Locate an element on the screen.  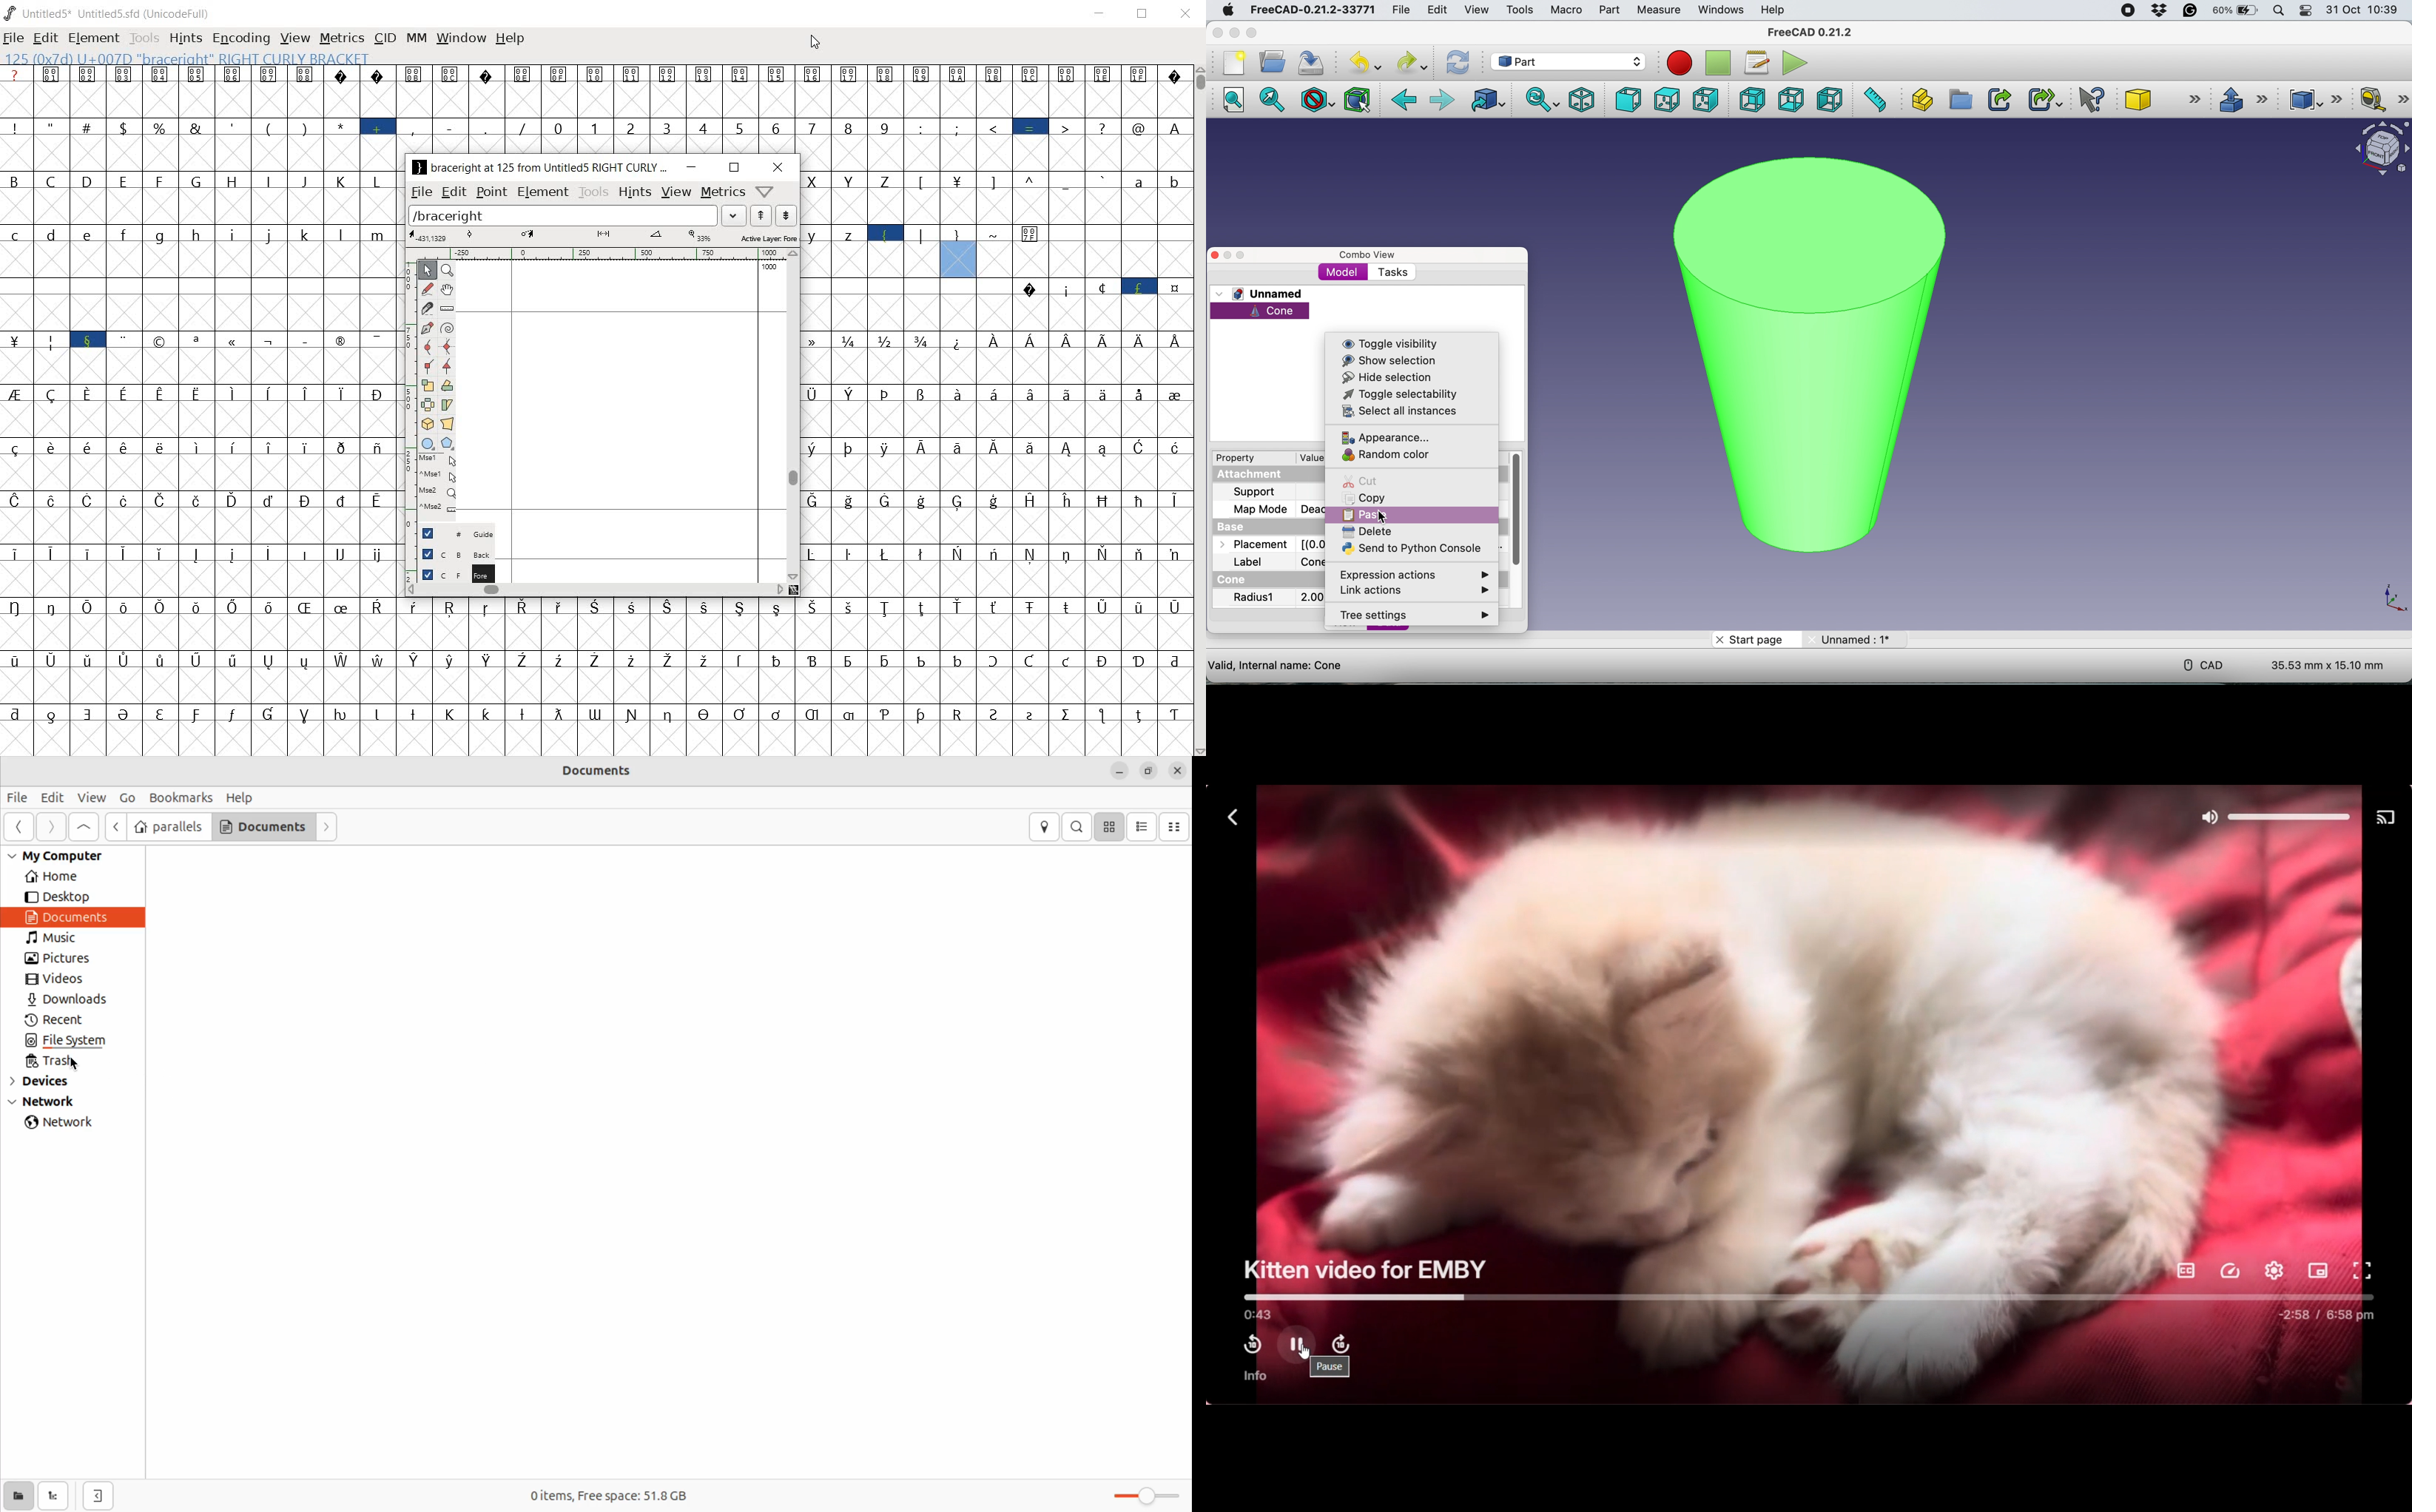
paste  is located at coordinates (1412, 514).